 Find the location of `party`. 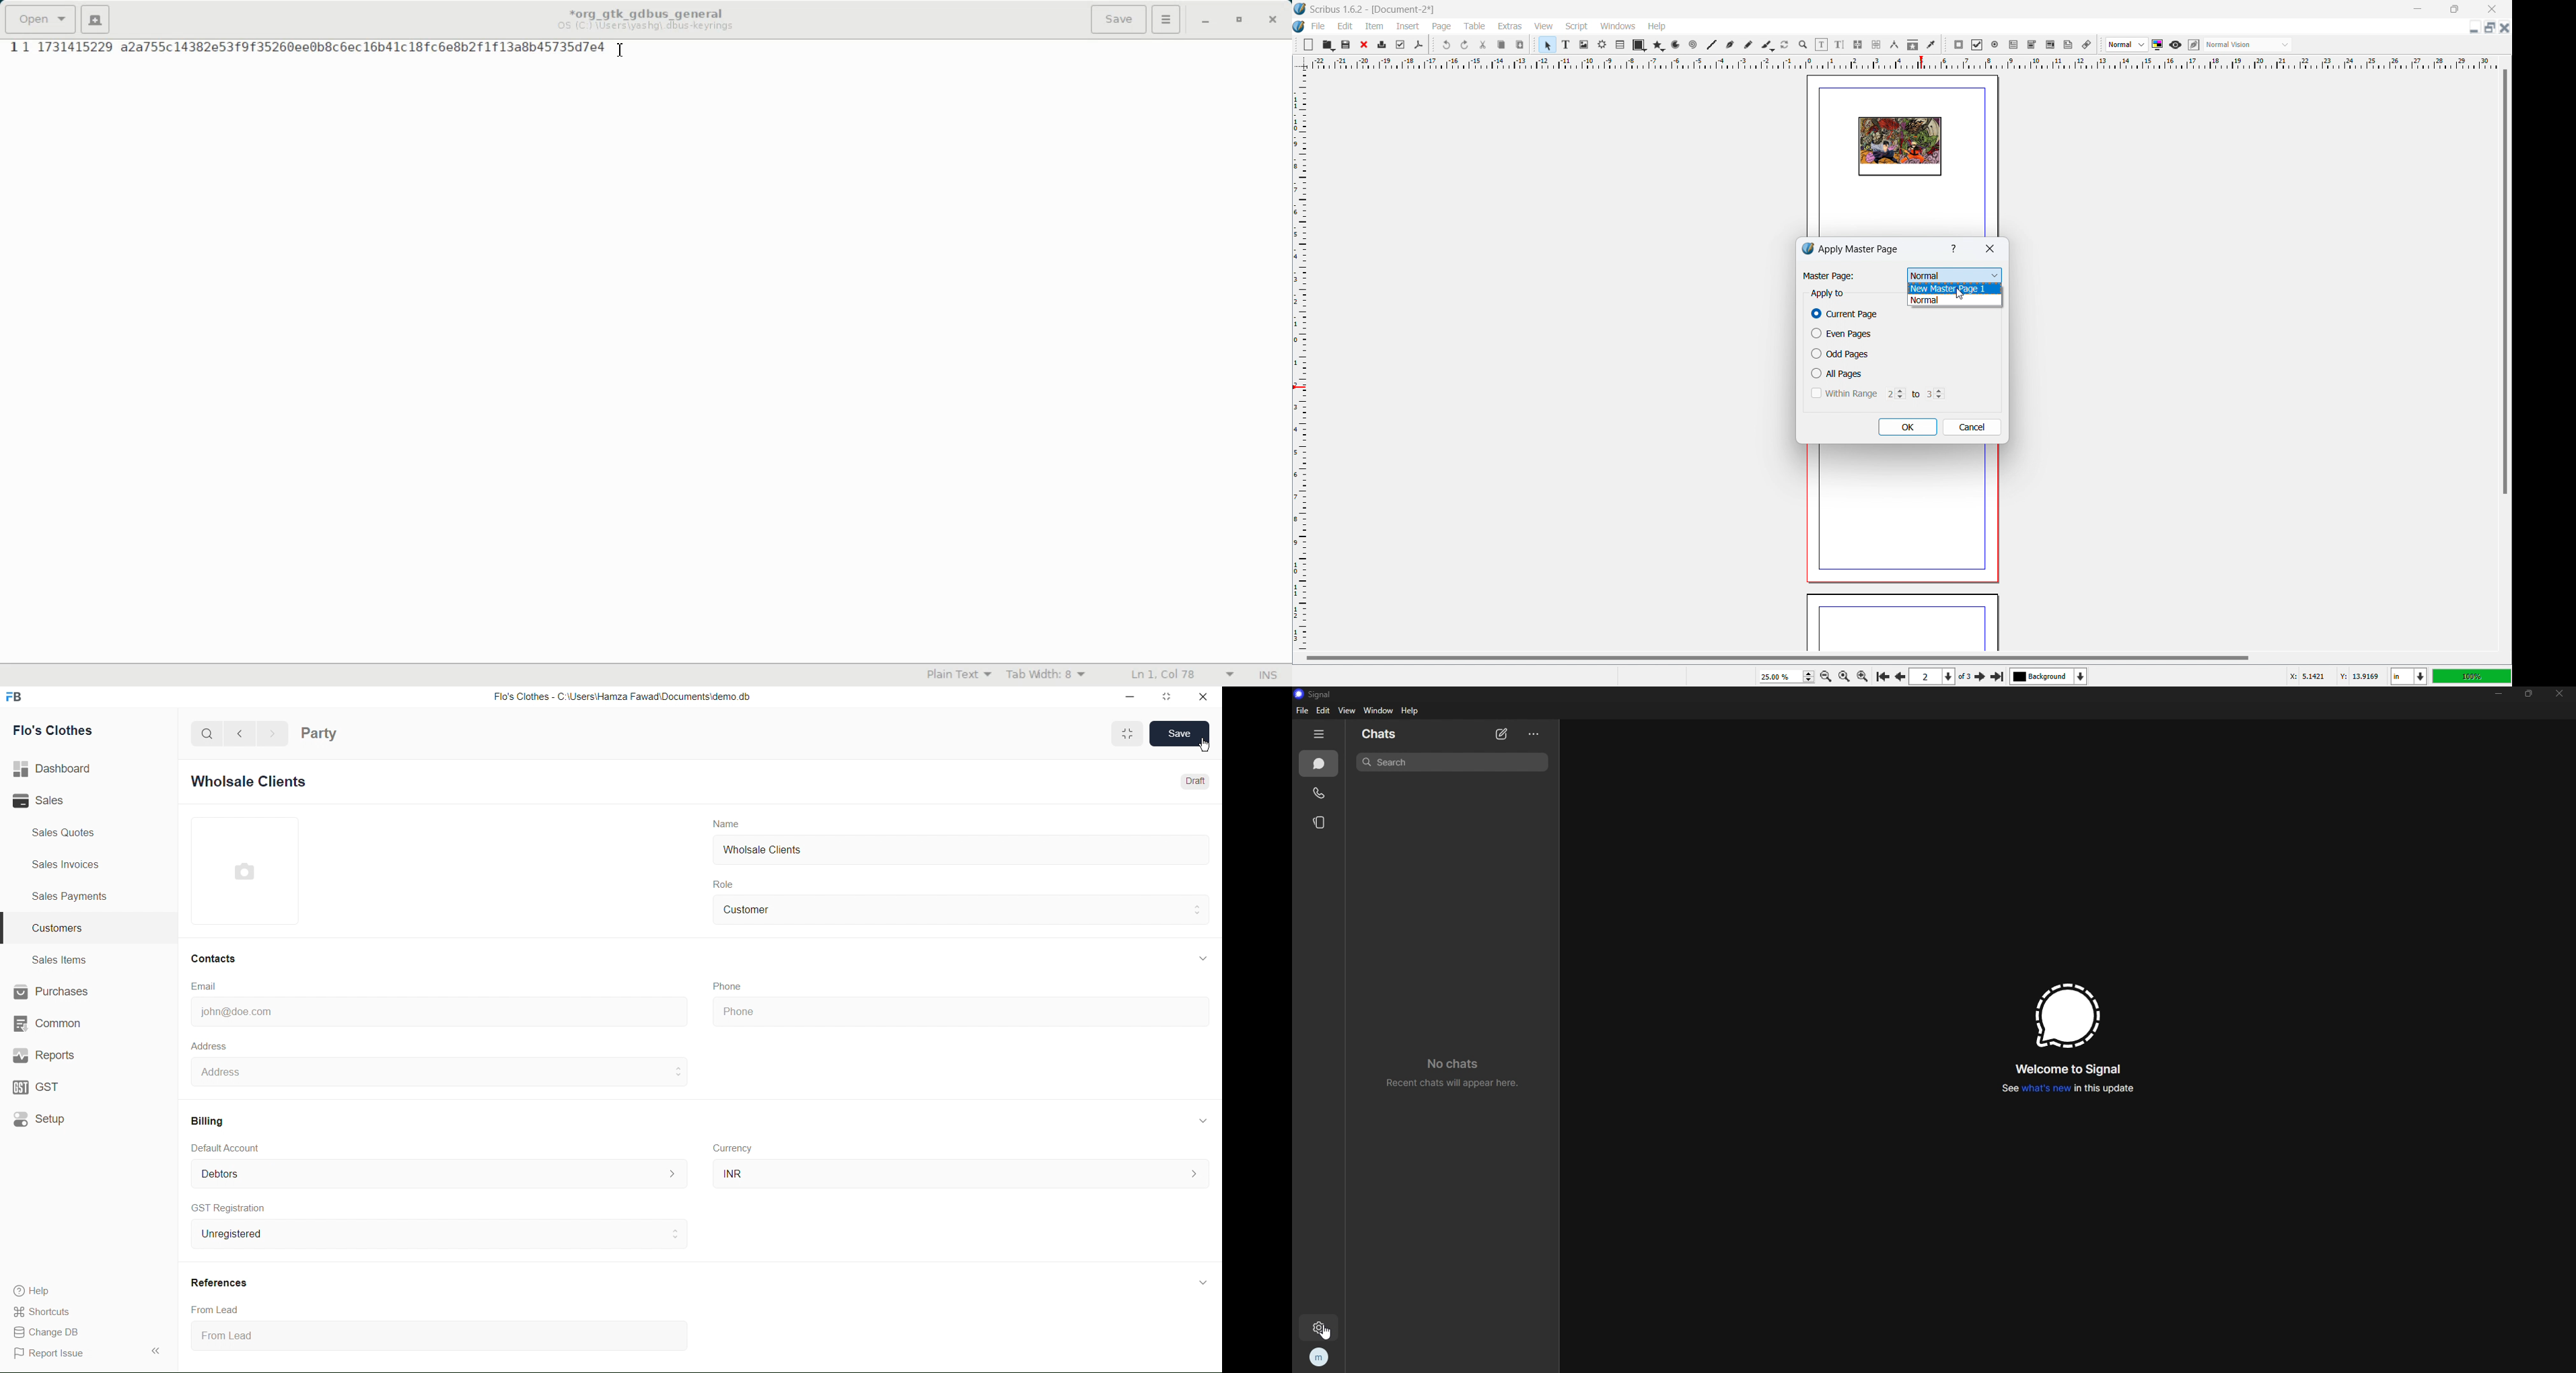

party is located at coordinates (321, 730).